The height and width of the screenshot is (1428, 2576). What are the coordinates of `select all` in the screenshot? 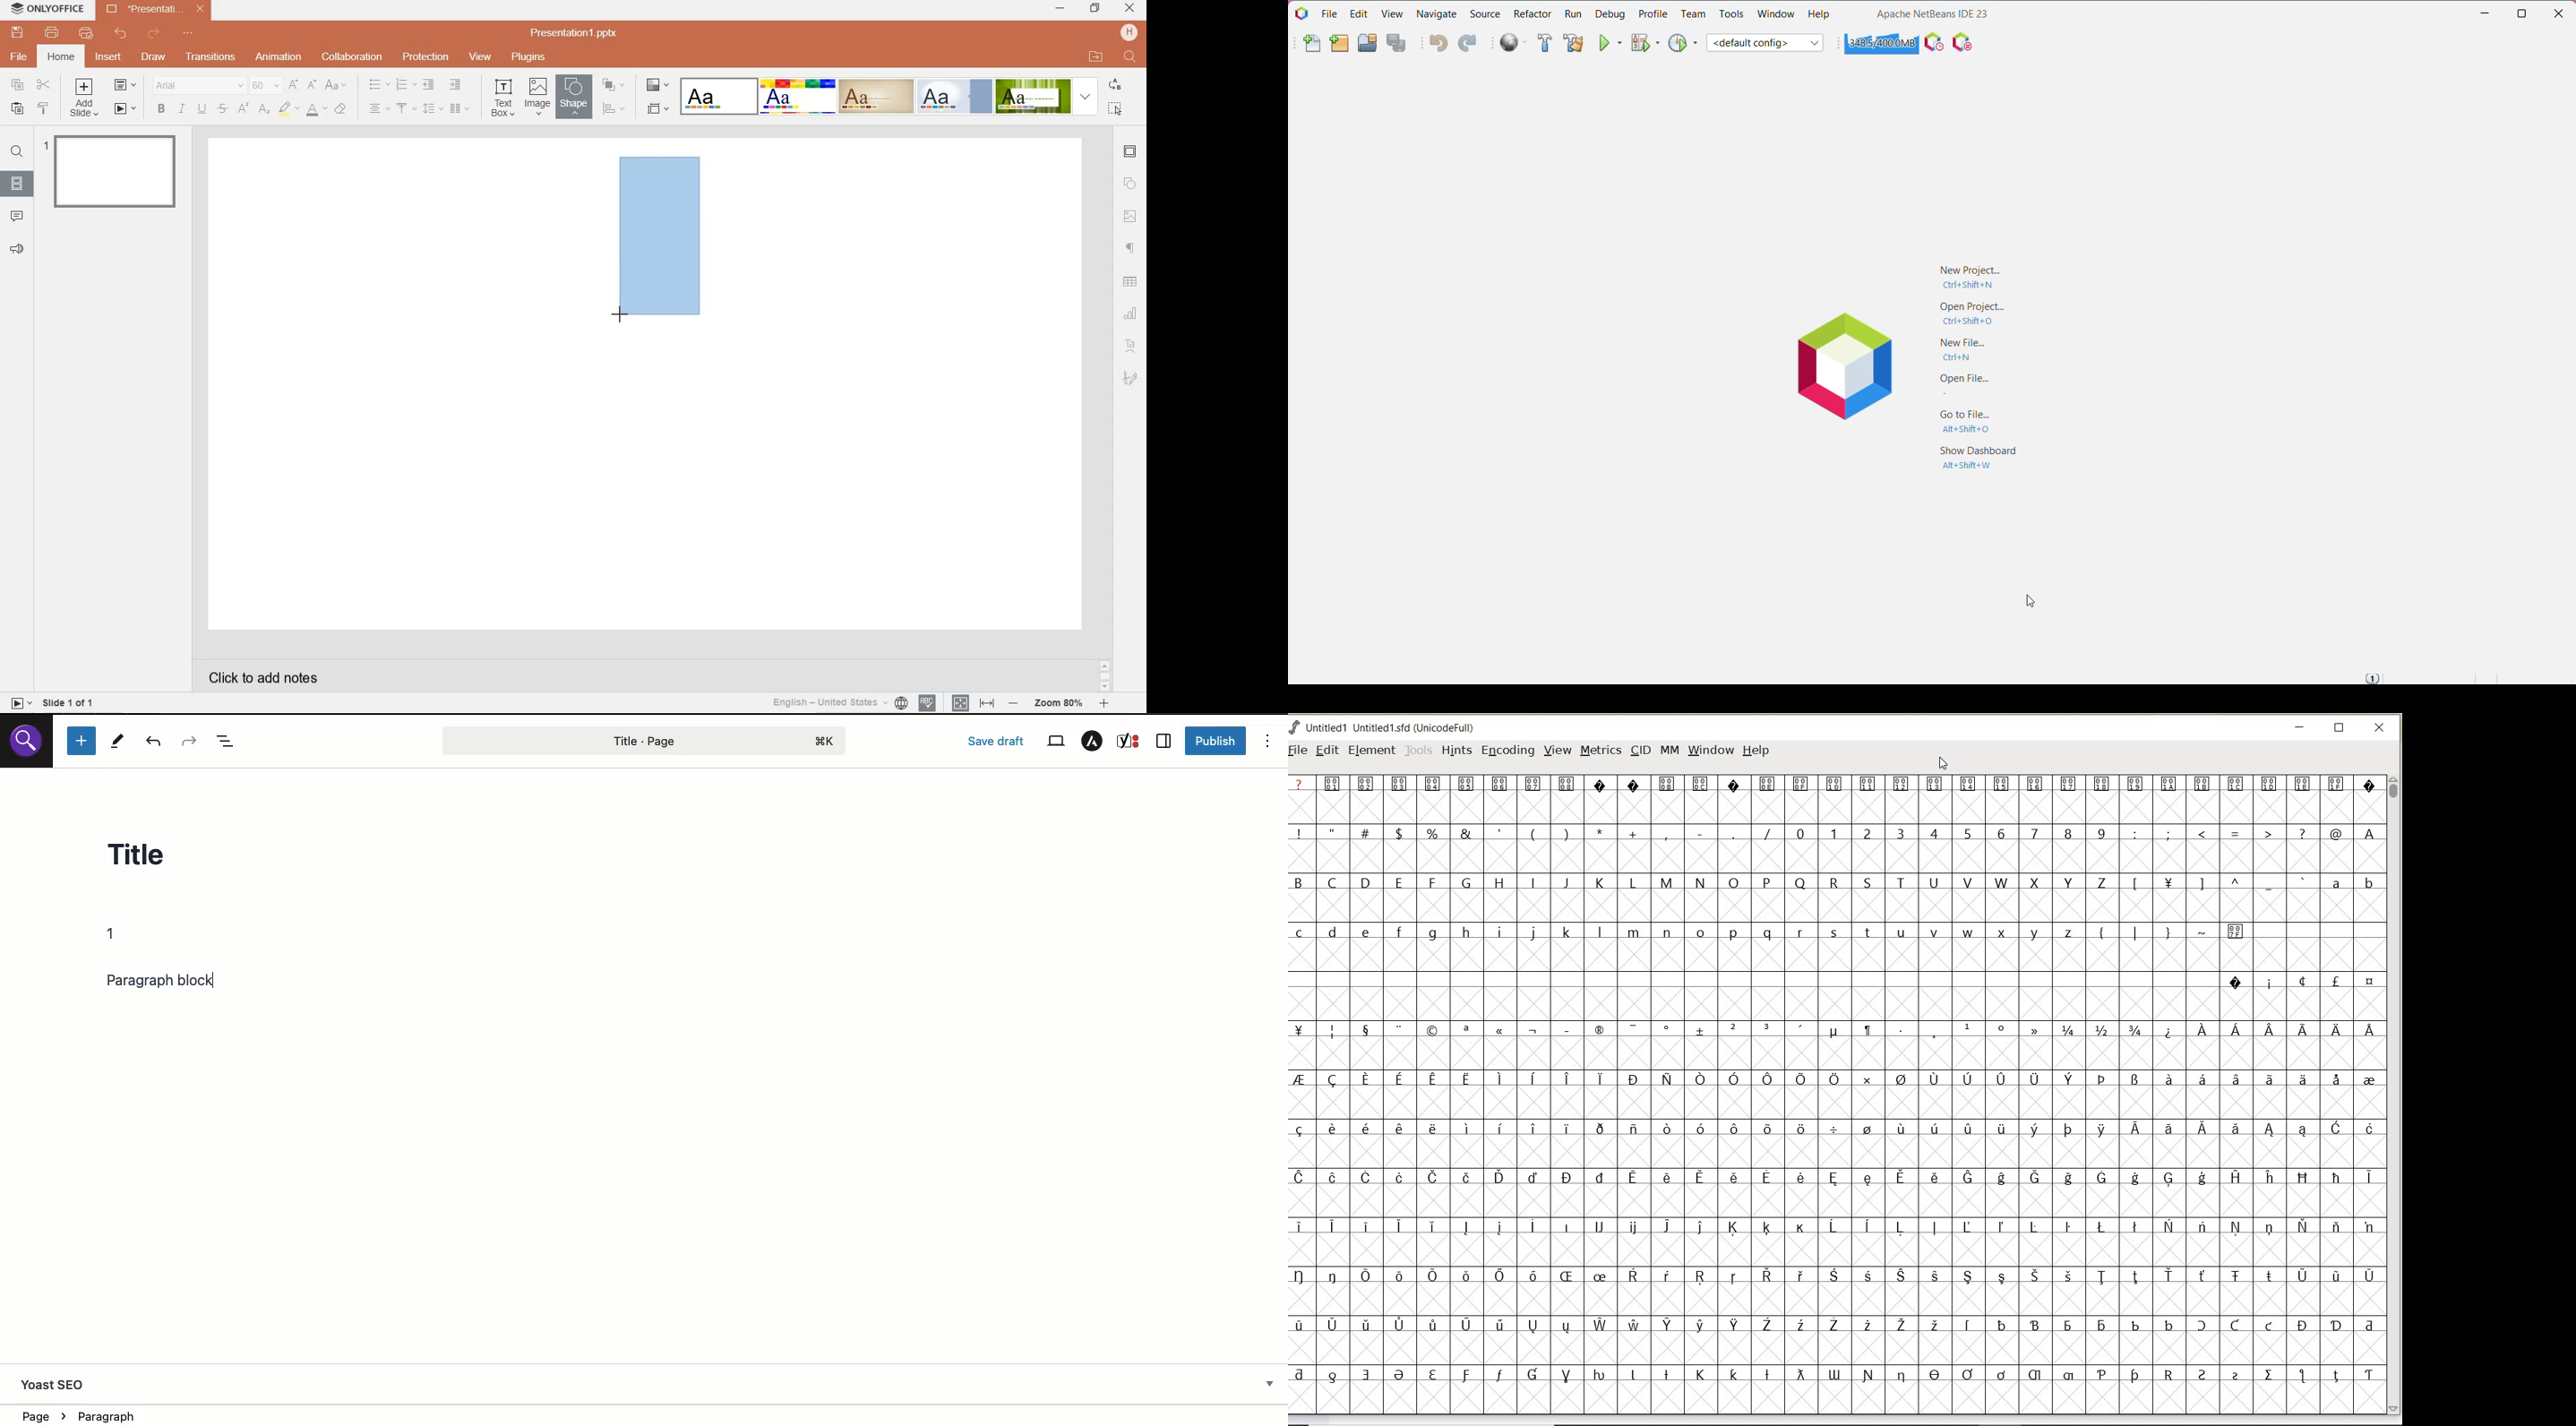 It's located at (1117, 109).